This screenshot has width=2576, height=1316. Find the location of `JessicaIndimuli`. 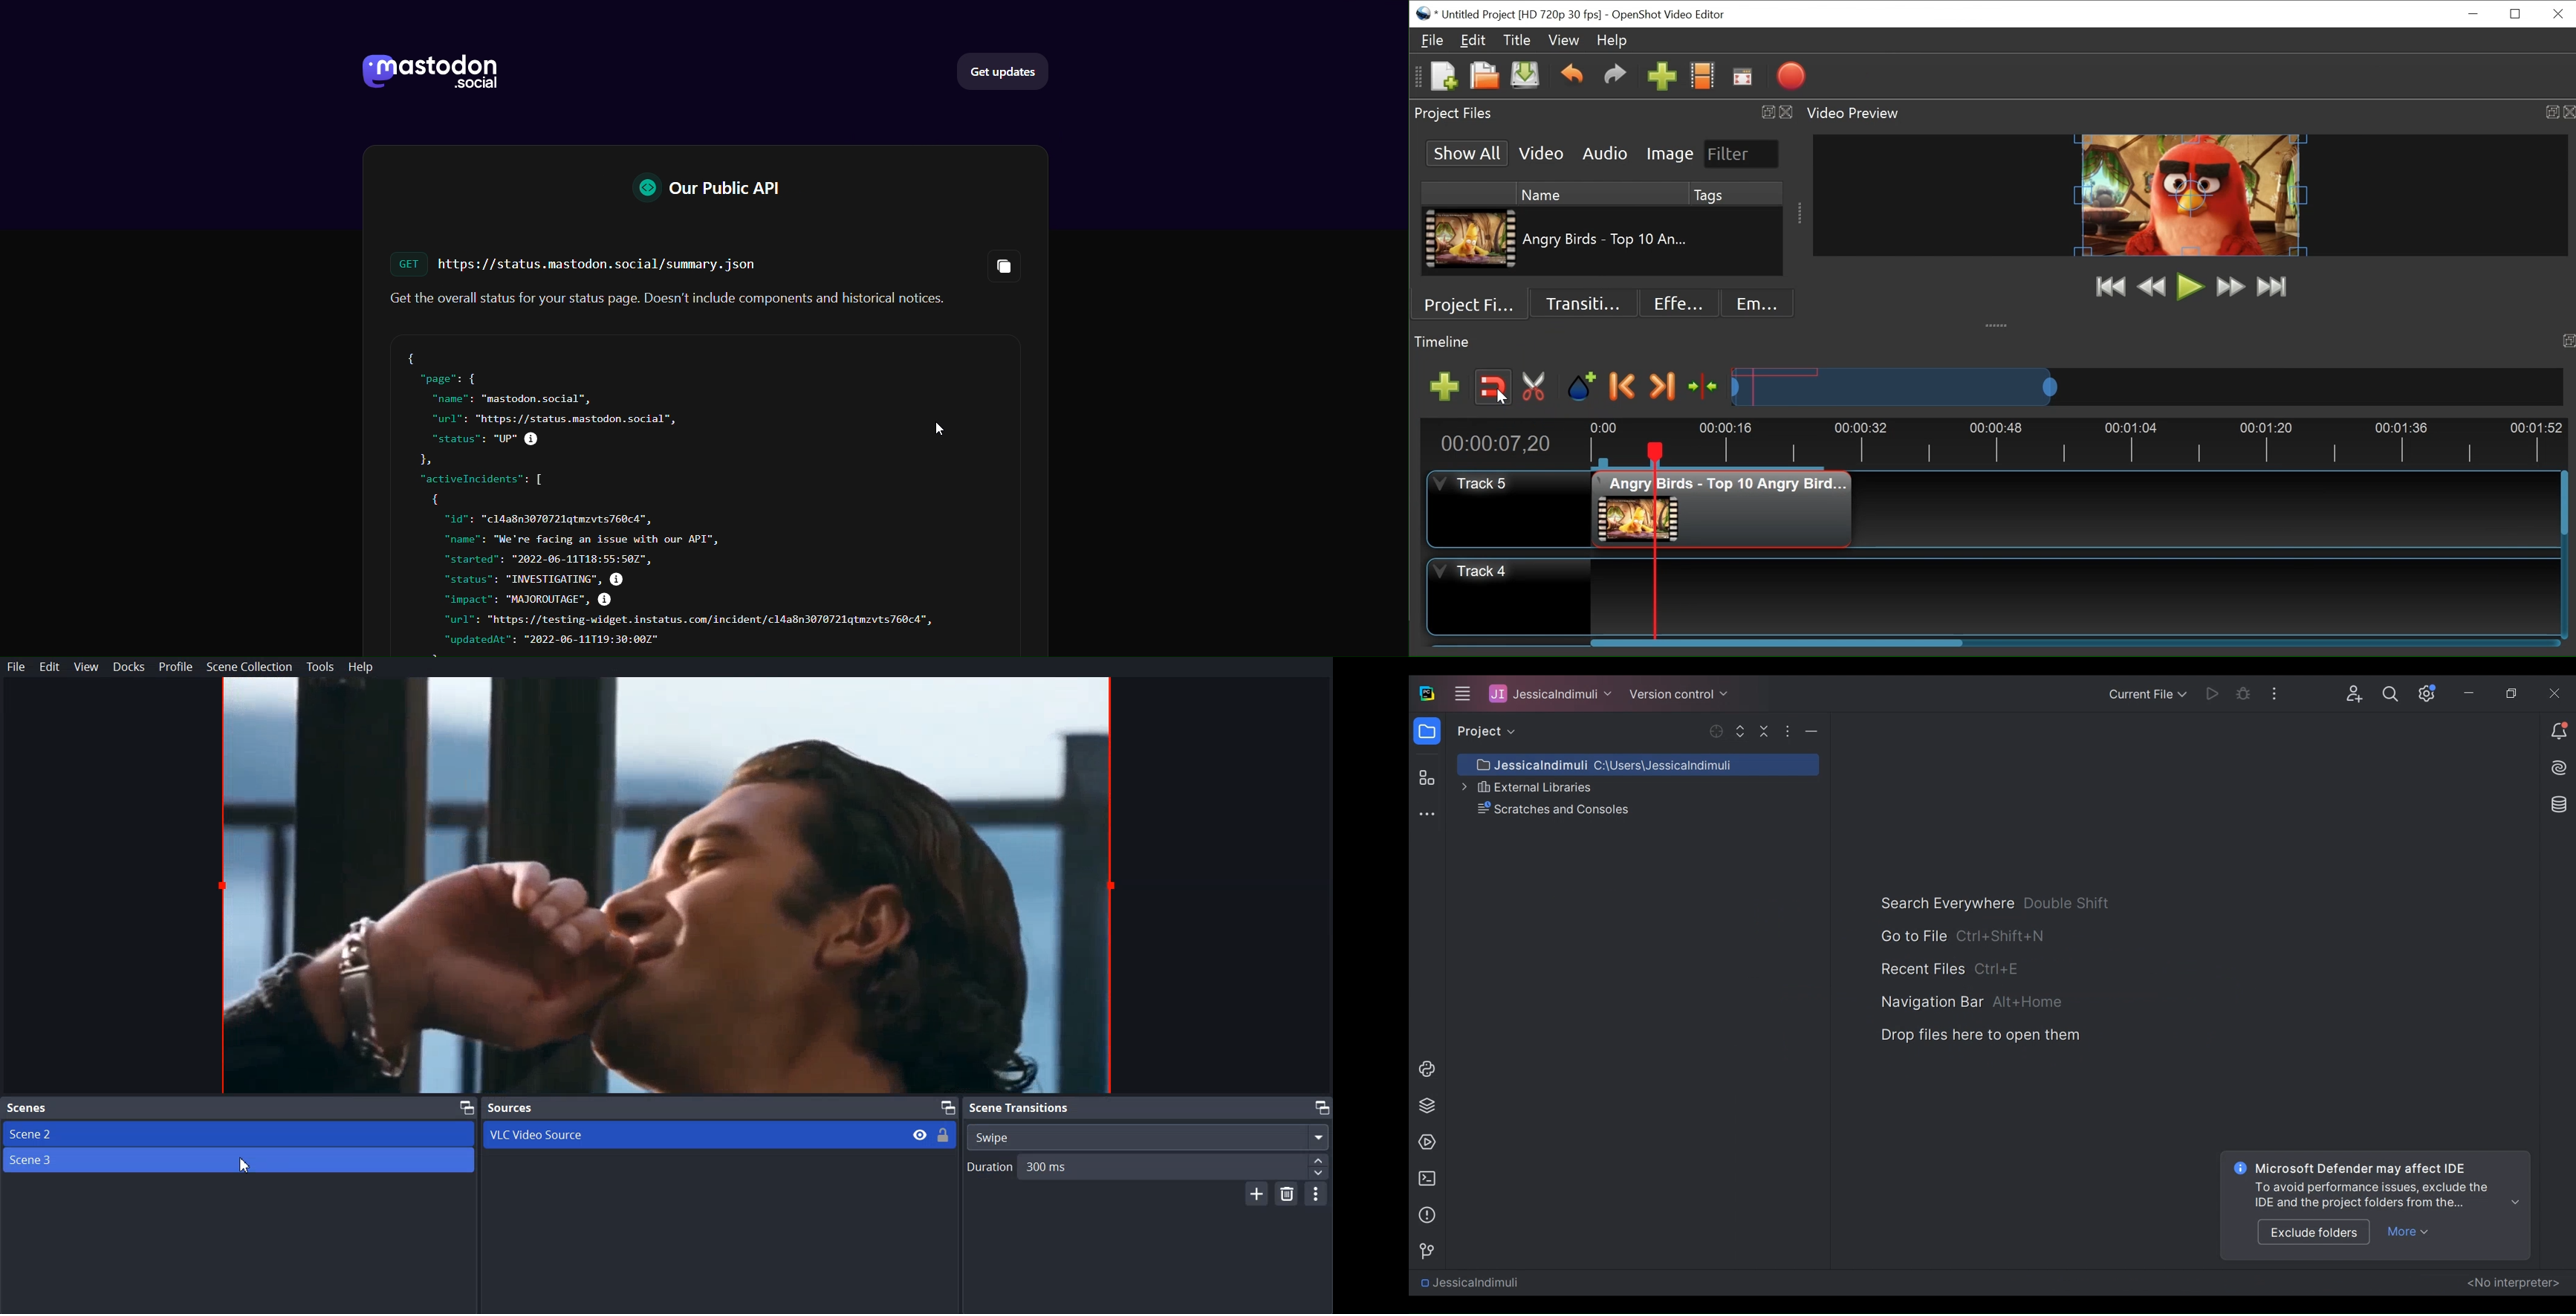

JessicaIndimuli is located at coordinates (1474, 1283).